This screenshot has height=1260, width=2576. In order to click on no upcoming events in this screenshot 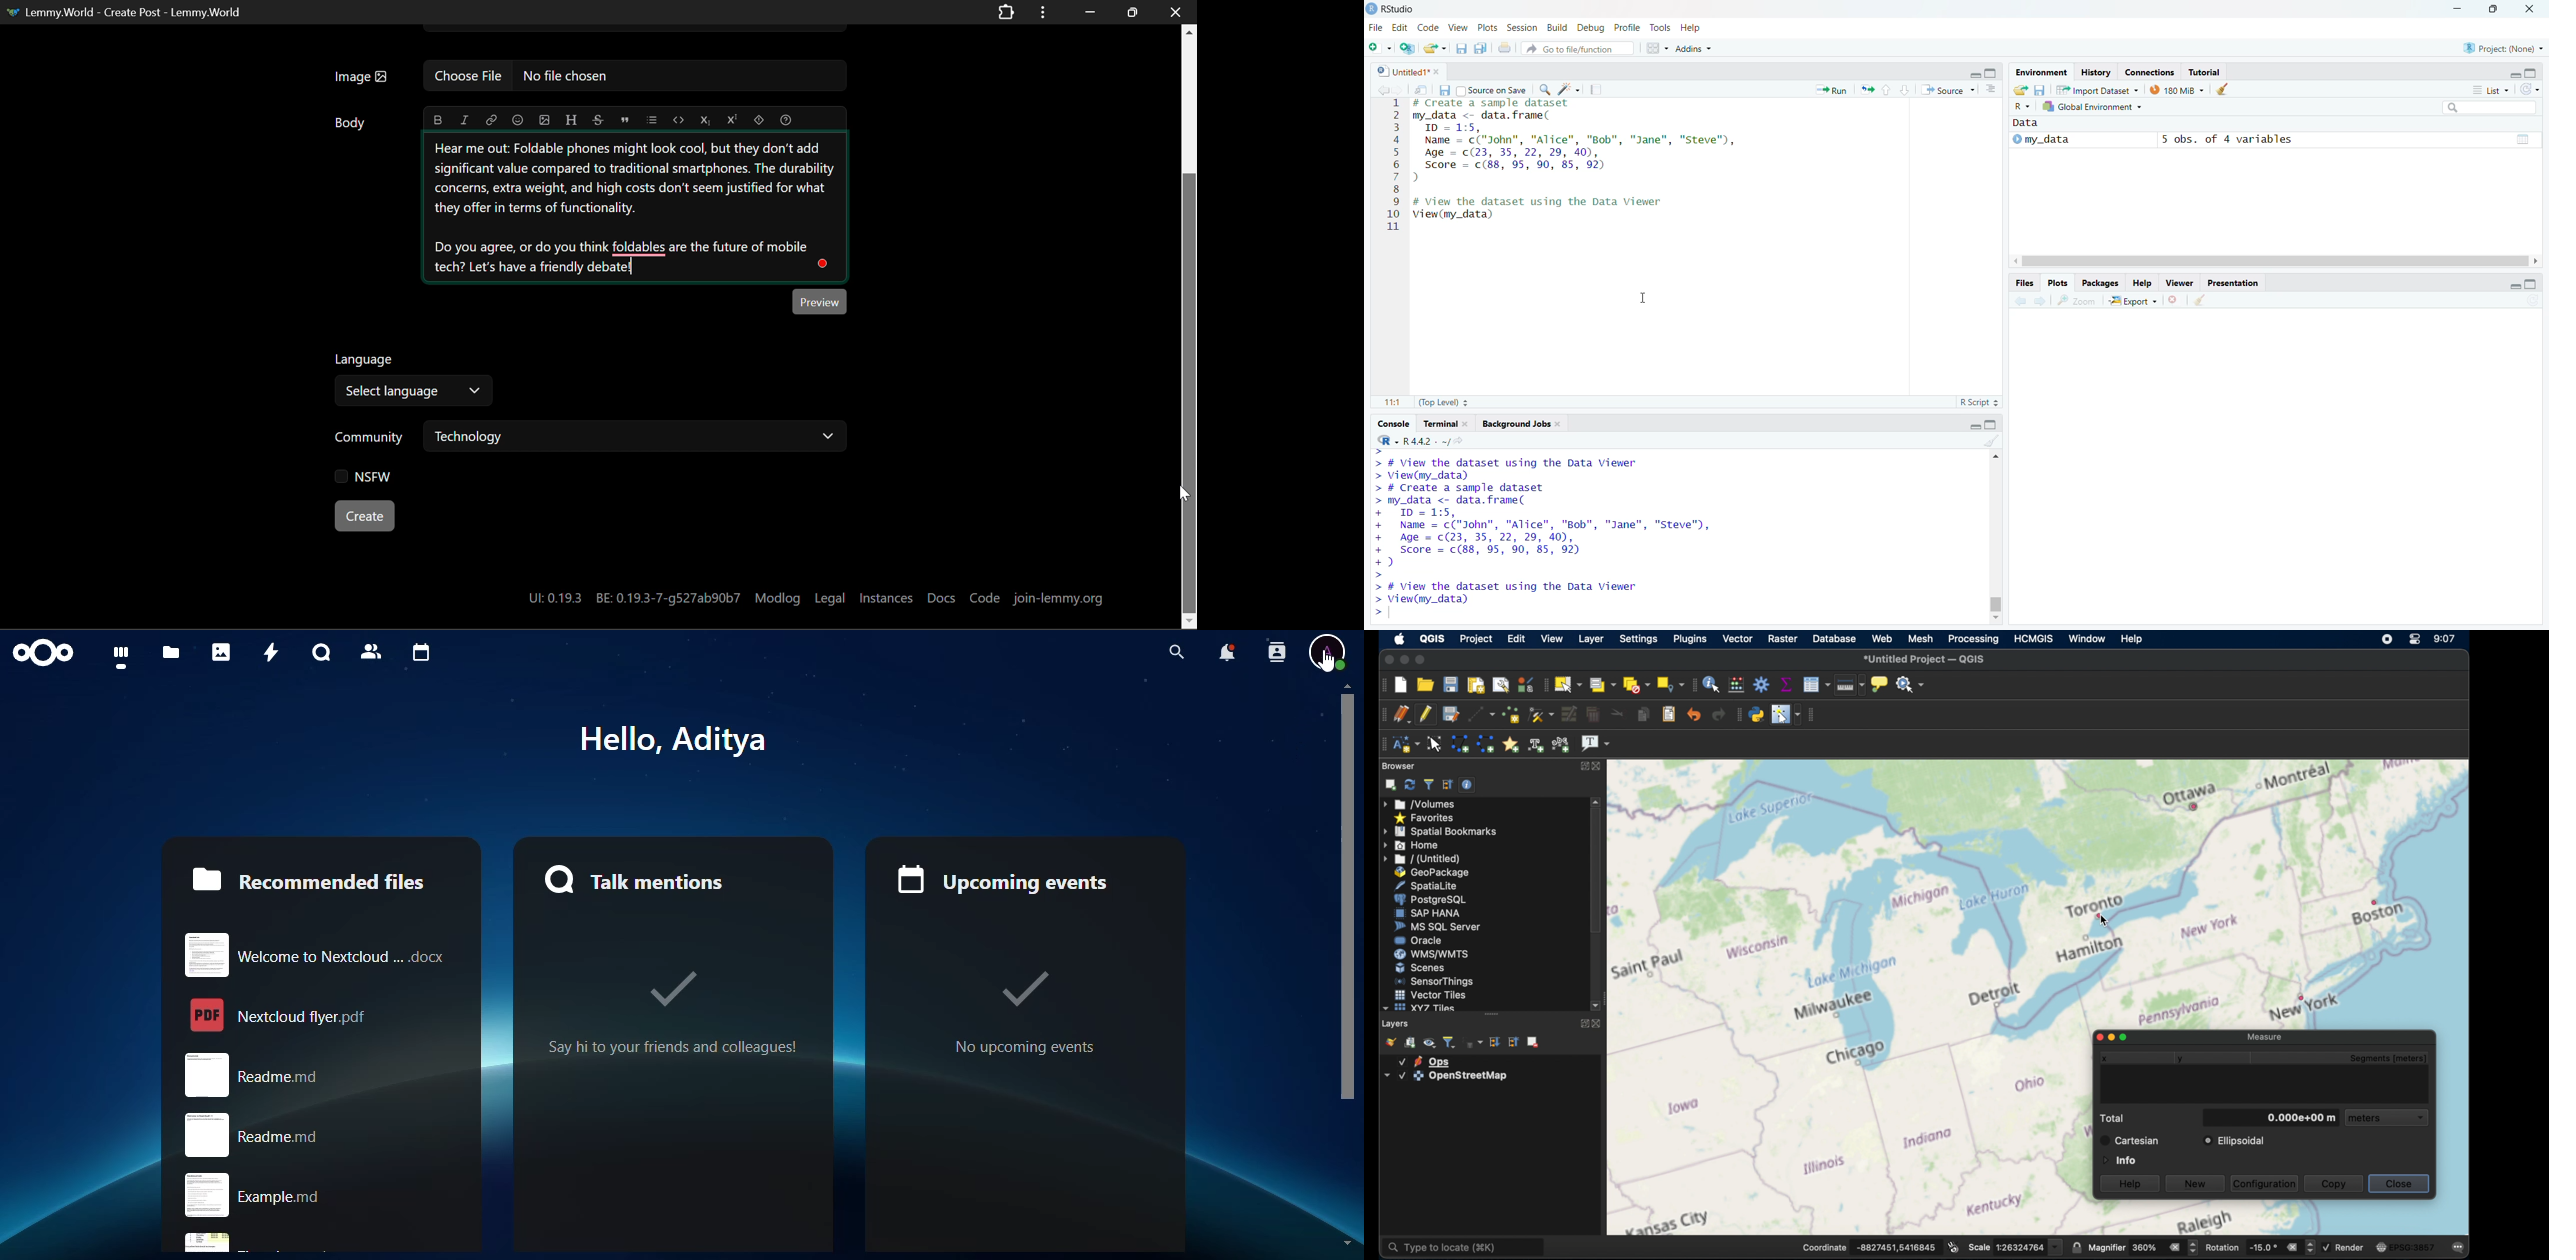, I will do `click(1022, 1008)`.